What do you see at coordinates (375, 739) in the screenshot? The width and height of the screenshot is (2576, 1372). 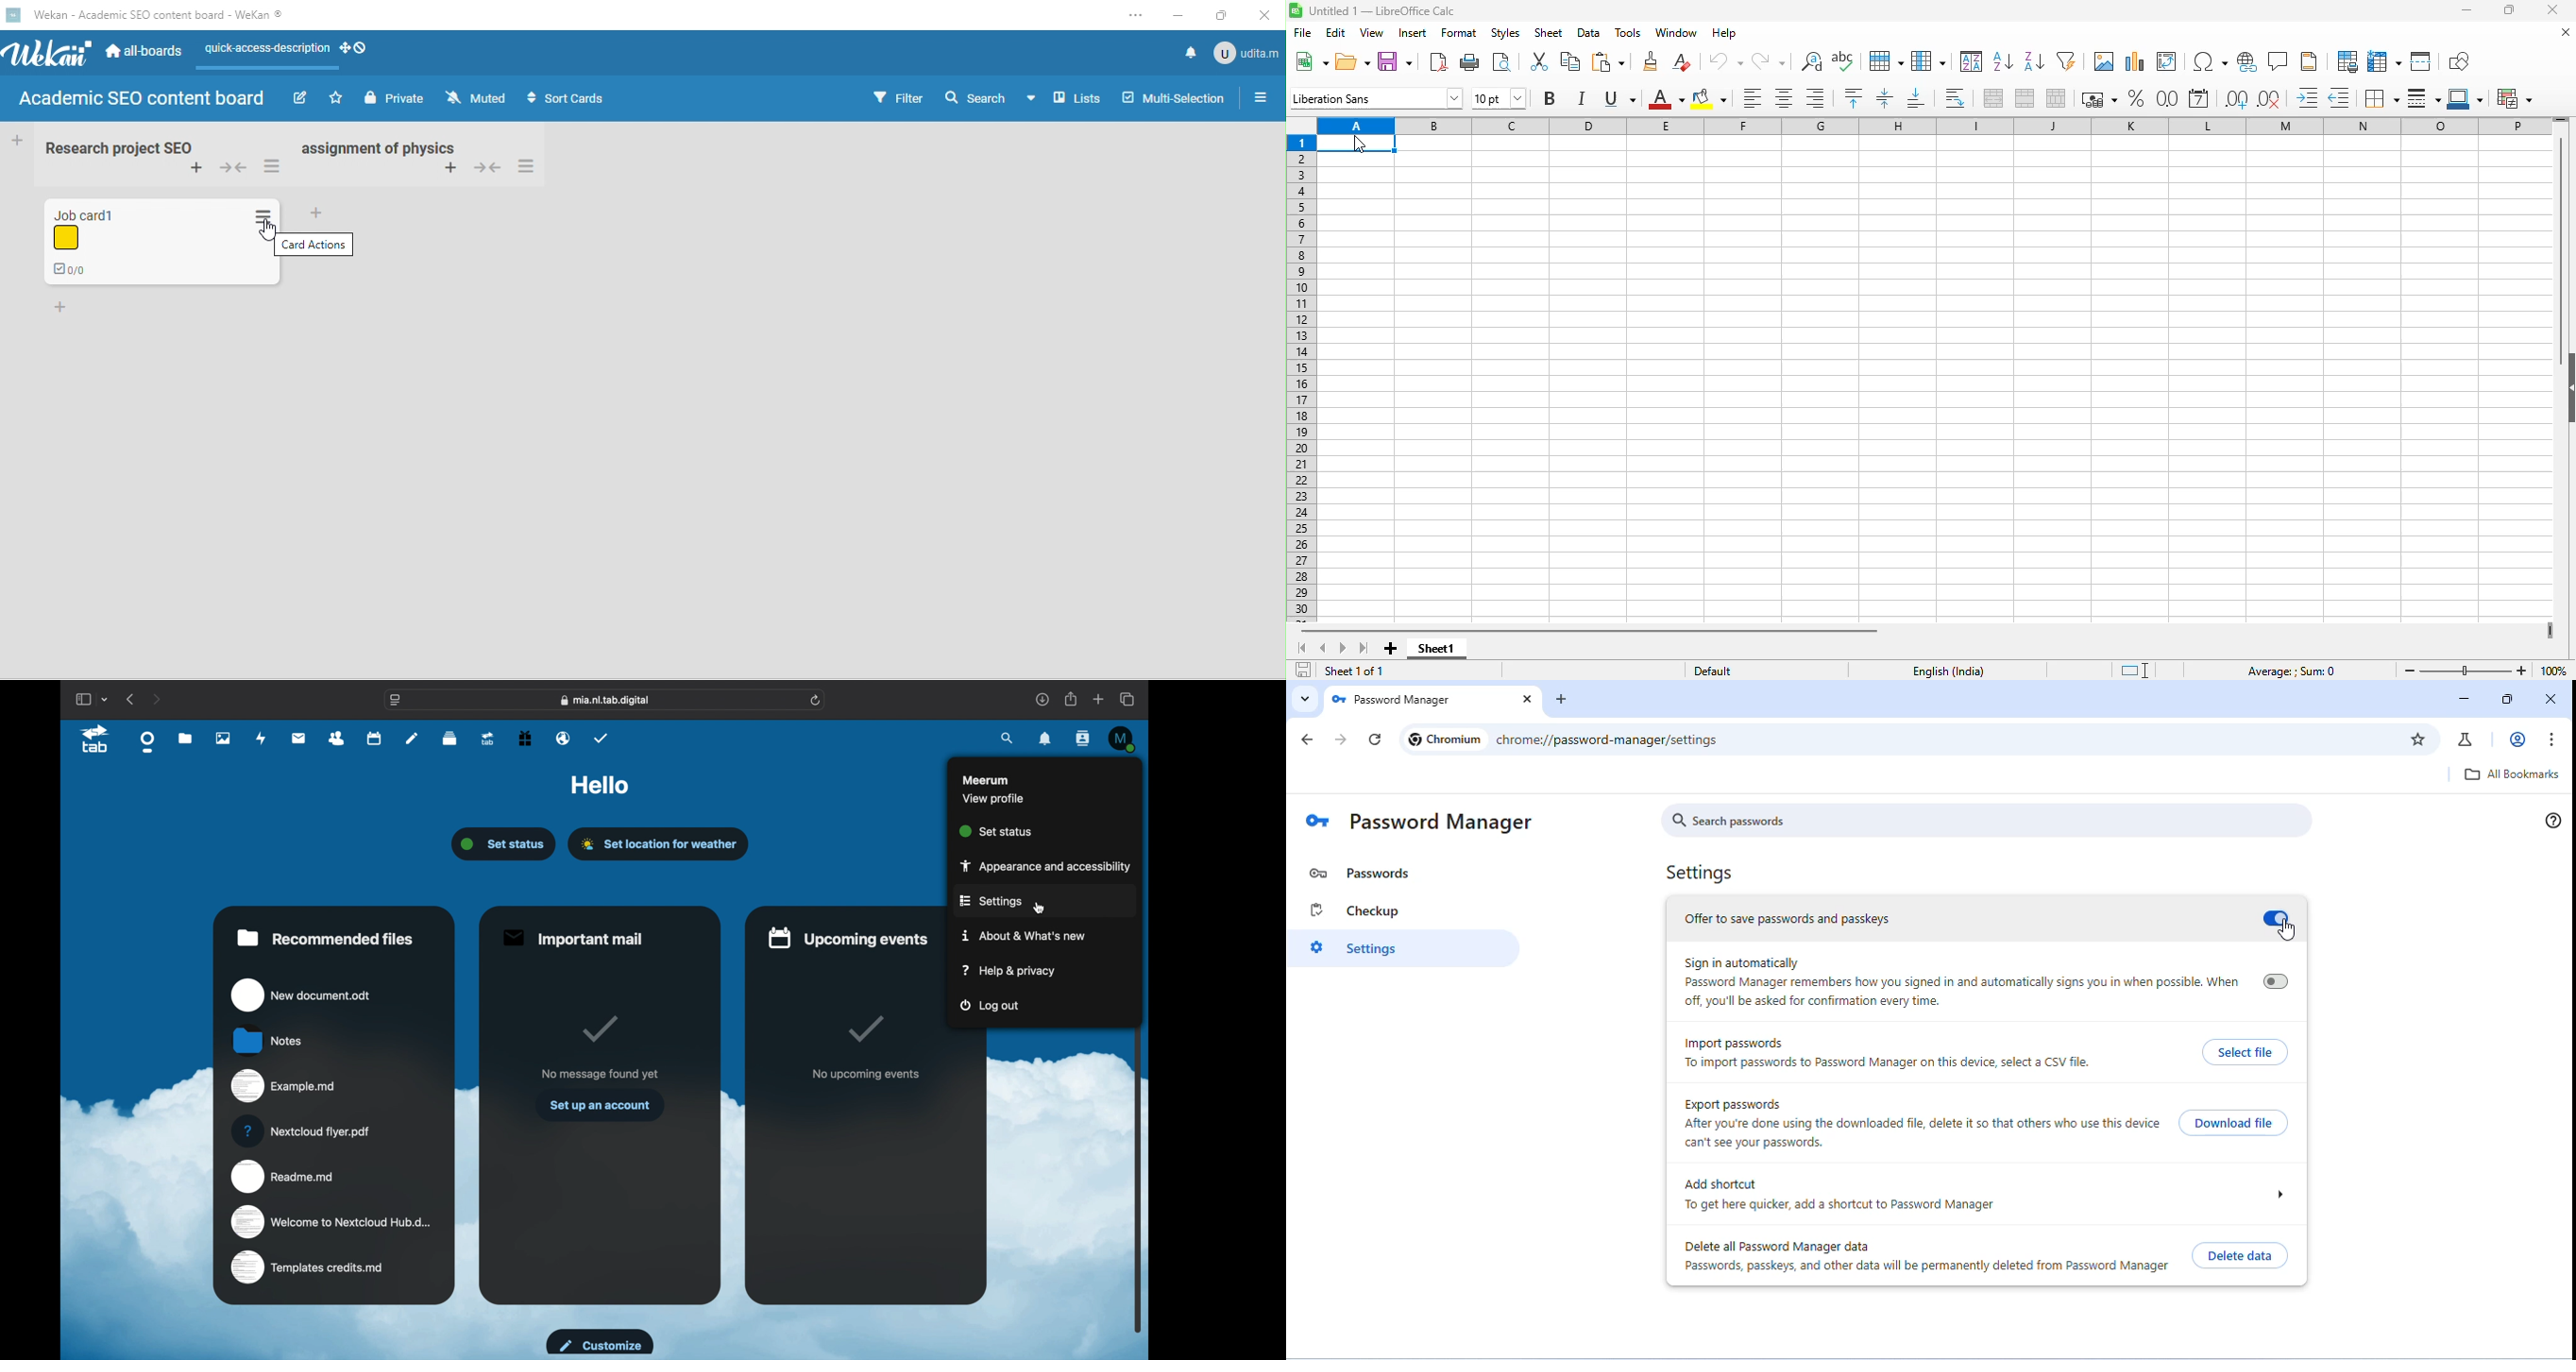 I see `calendar` at bounding box center [375, 739].